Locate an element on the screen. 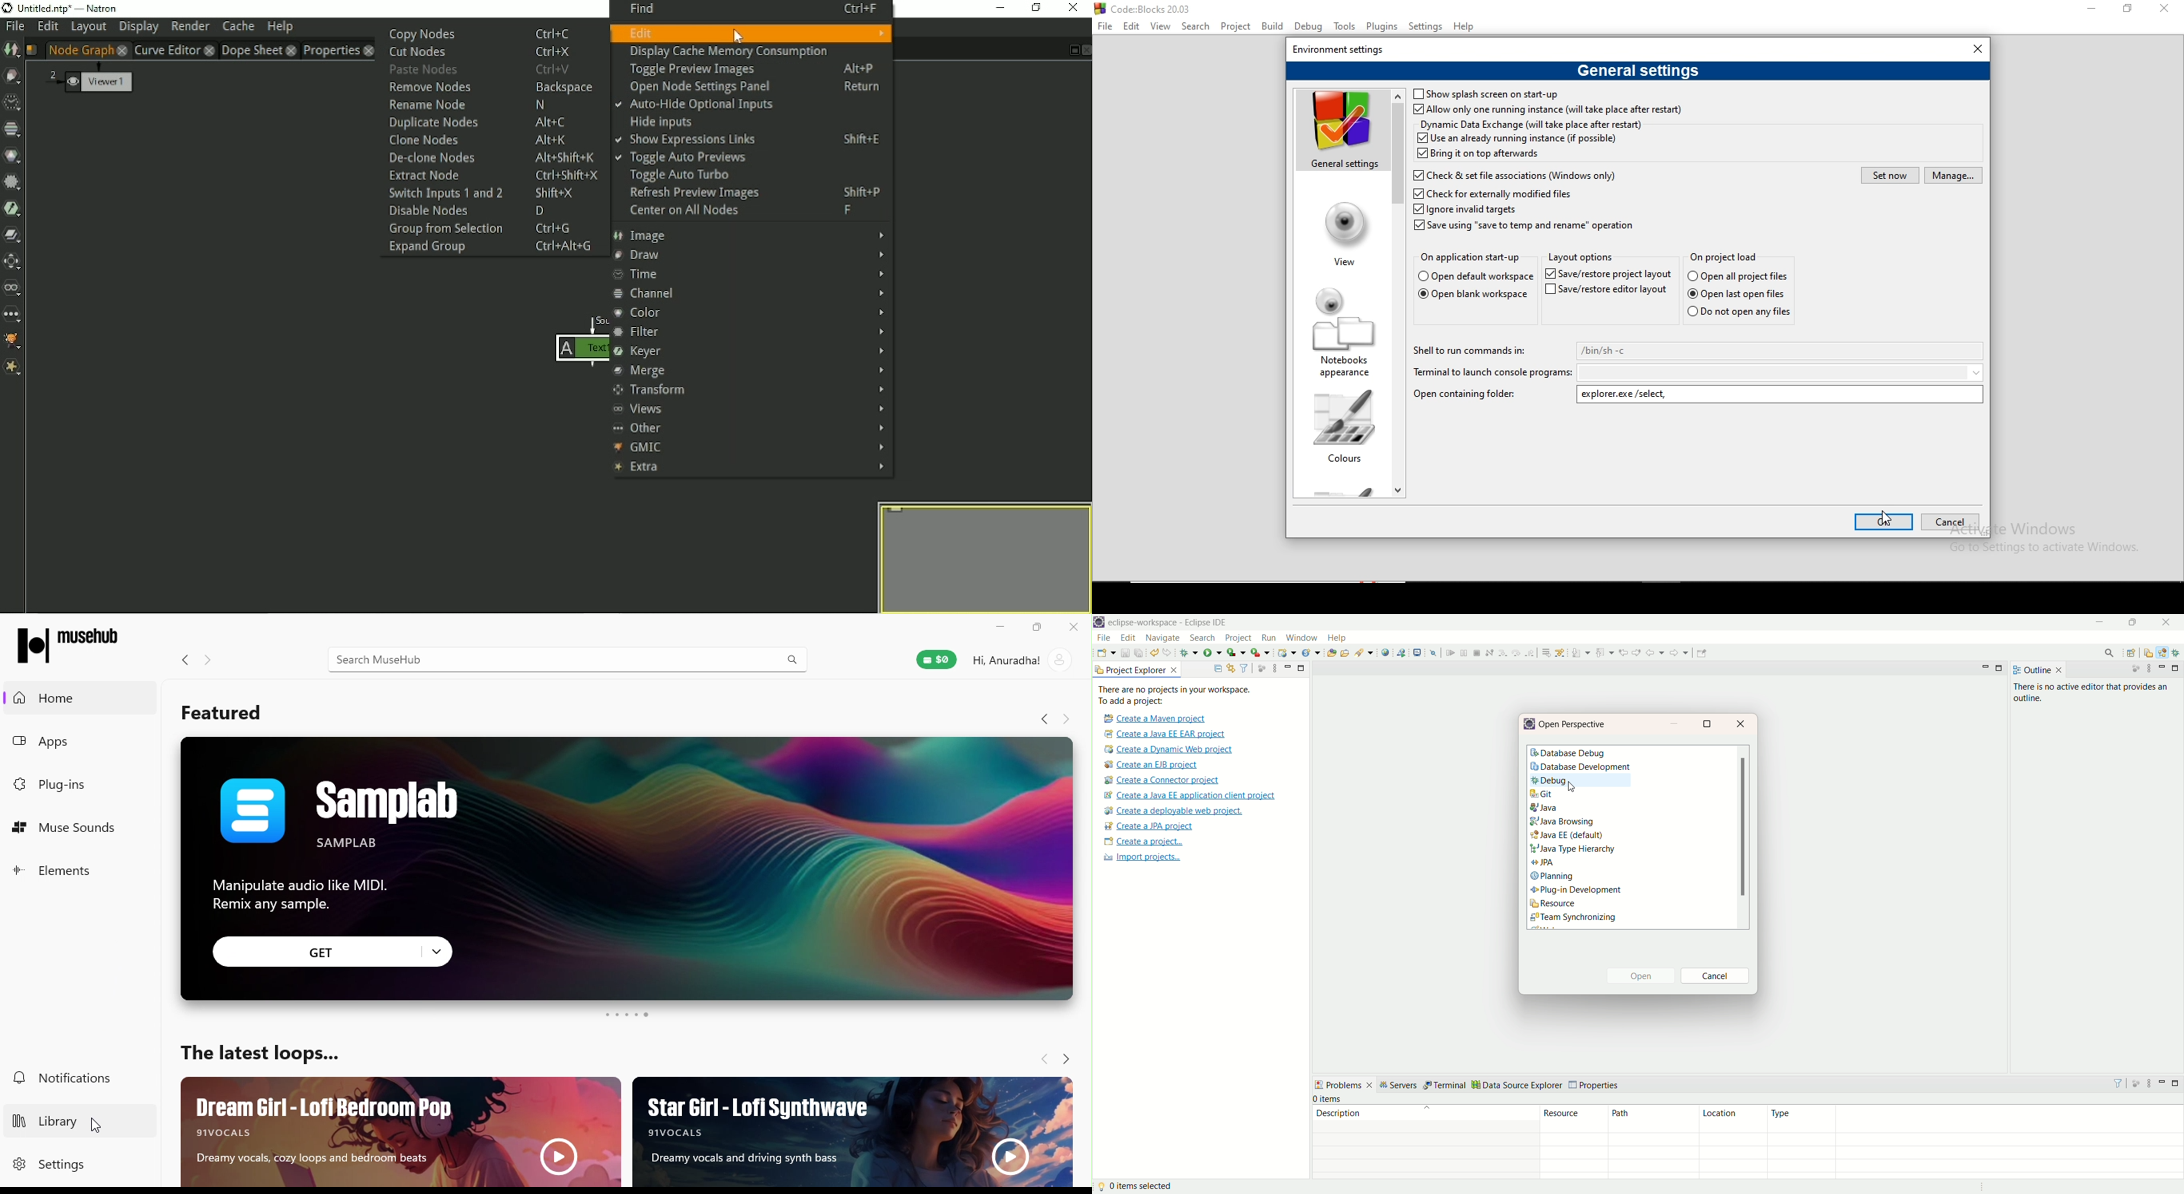  Other is located at coordinates (14, 314).